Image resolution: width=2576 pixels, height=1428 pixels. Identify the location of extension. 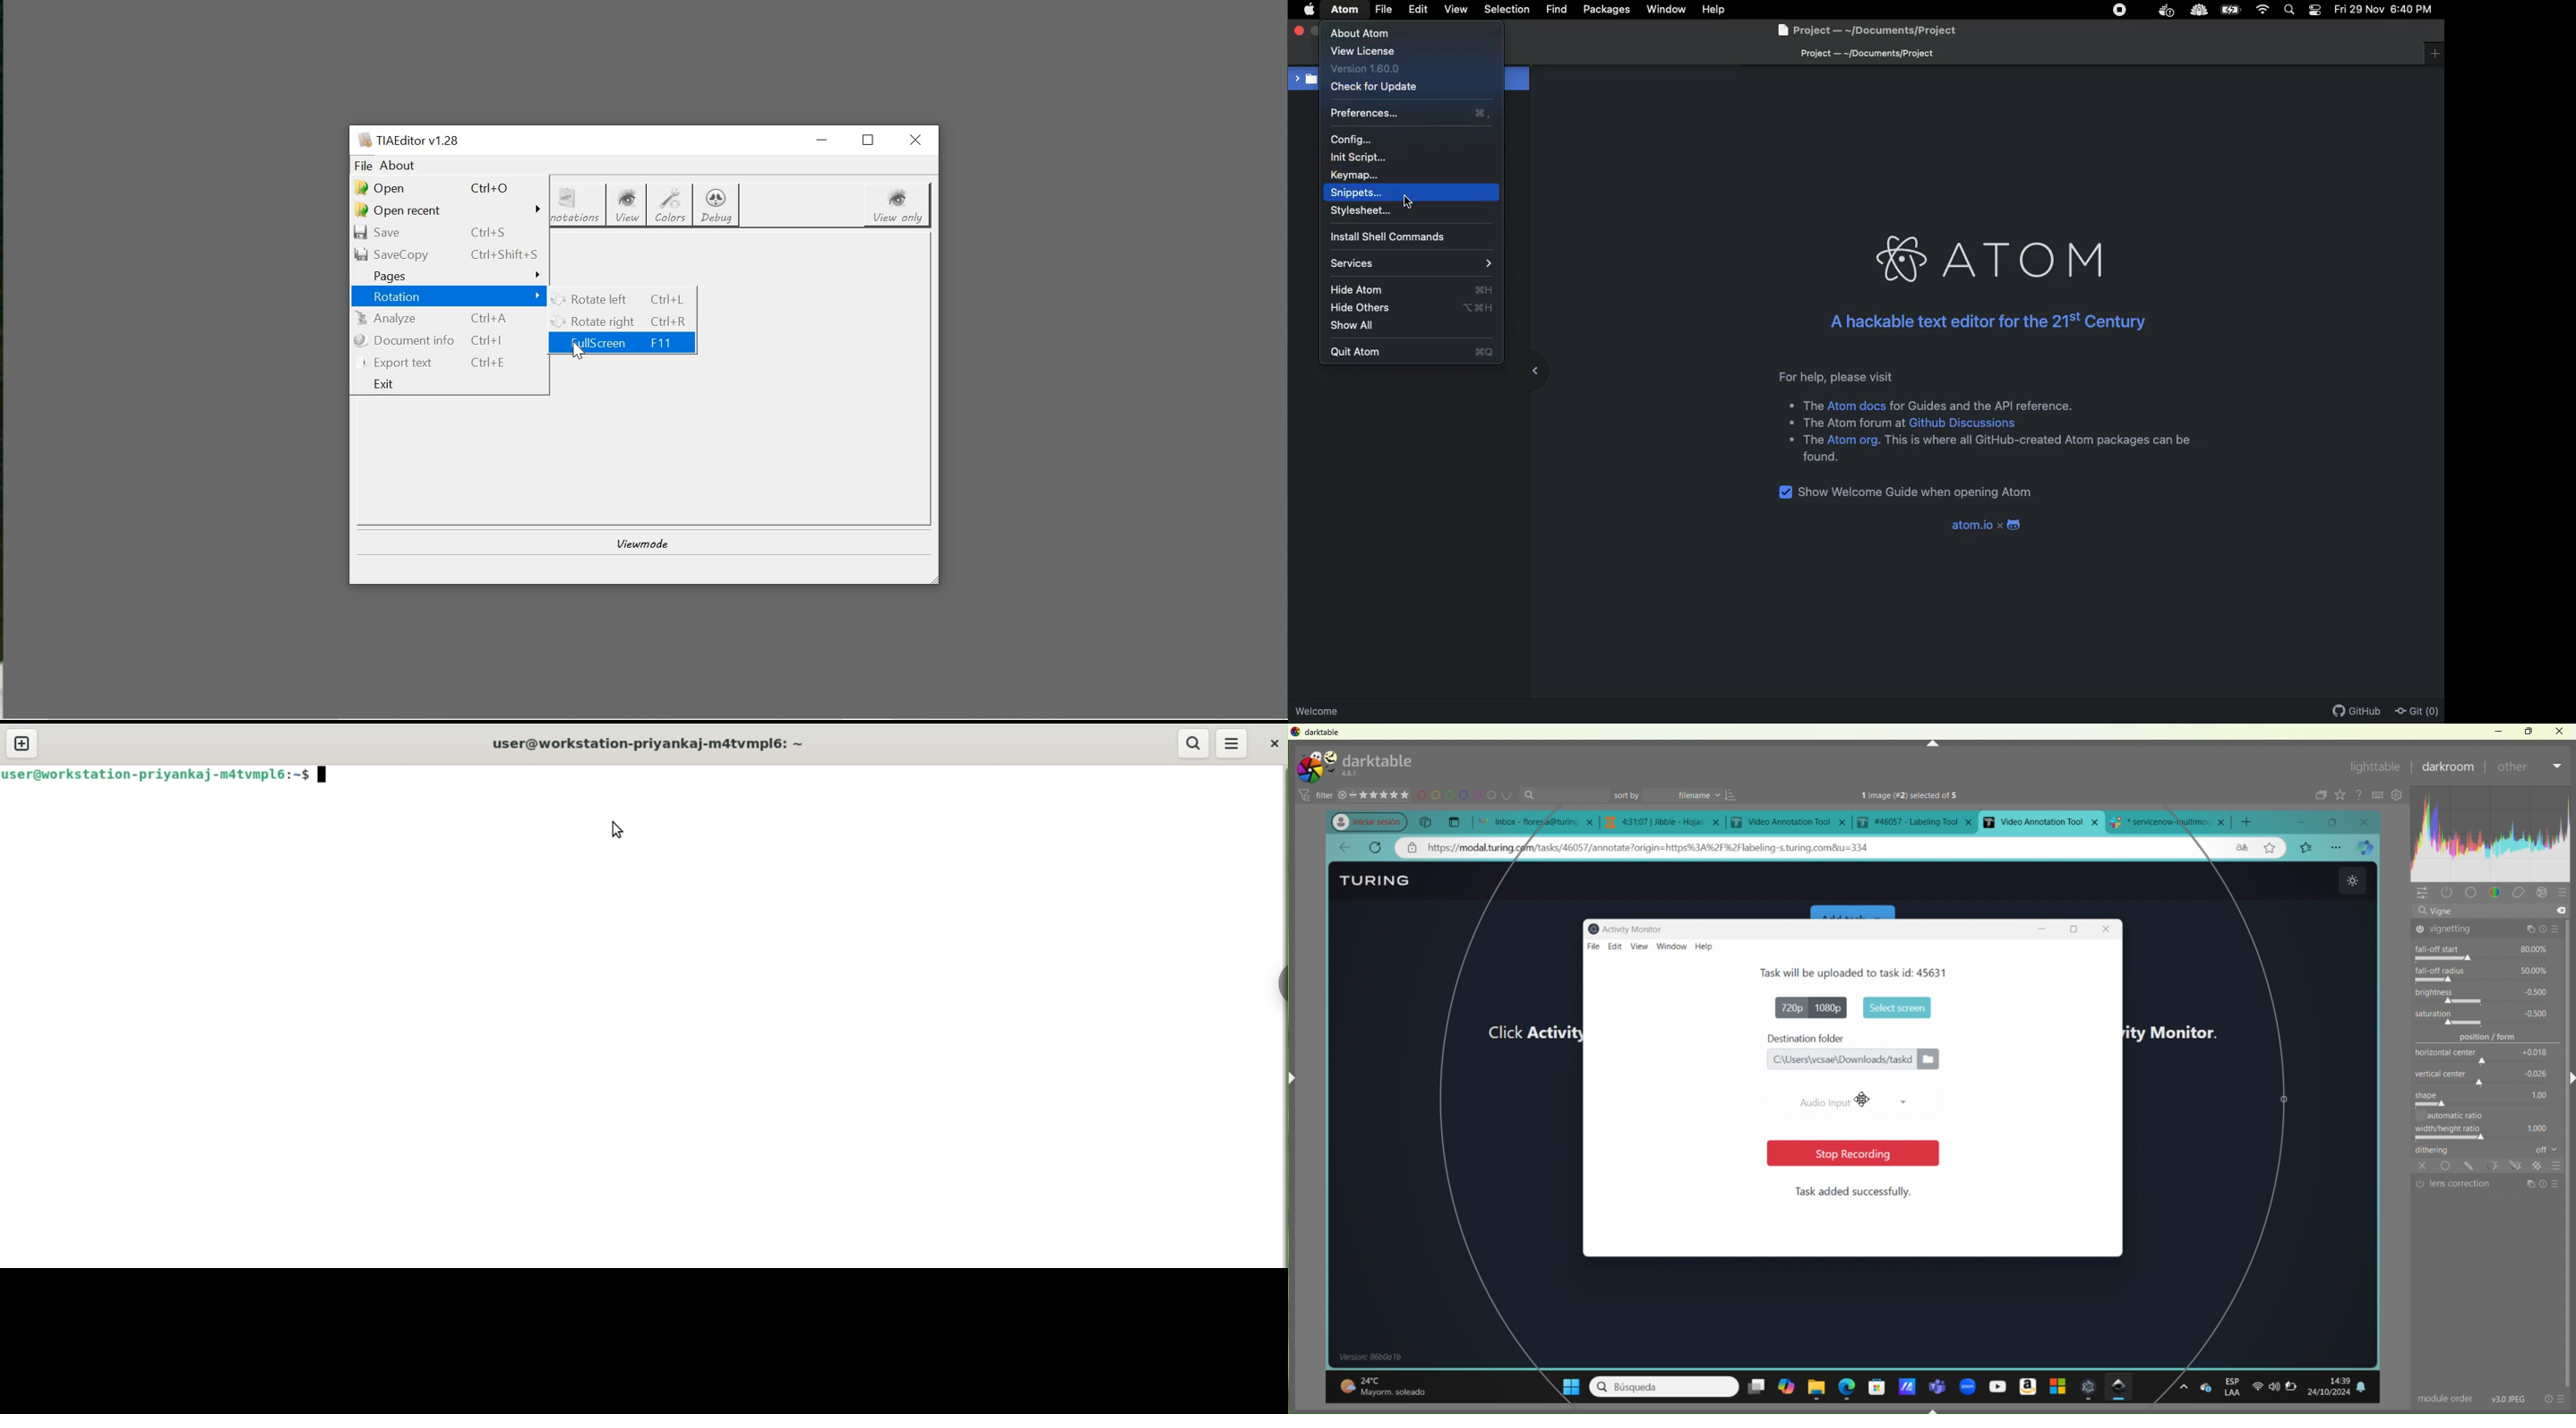
(2198, 12).